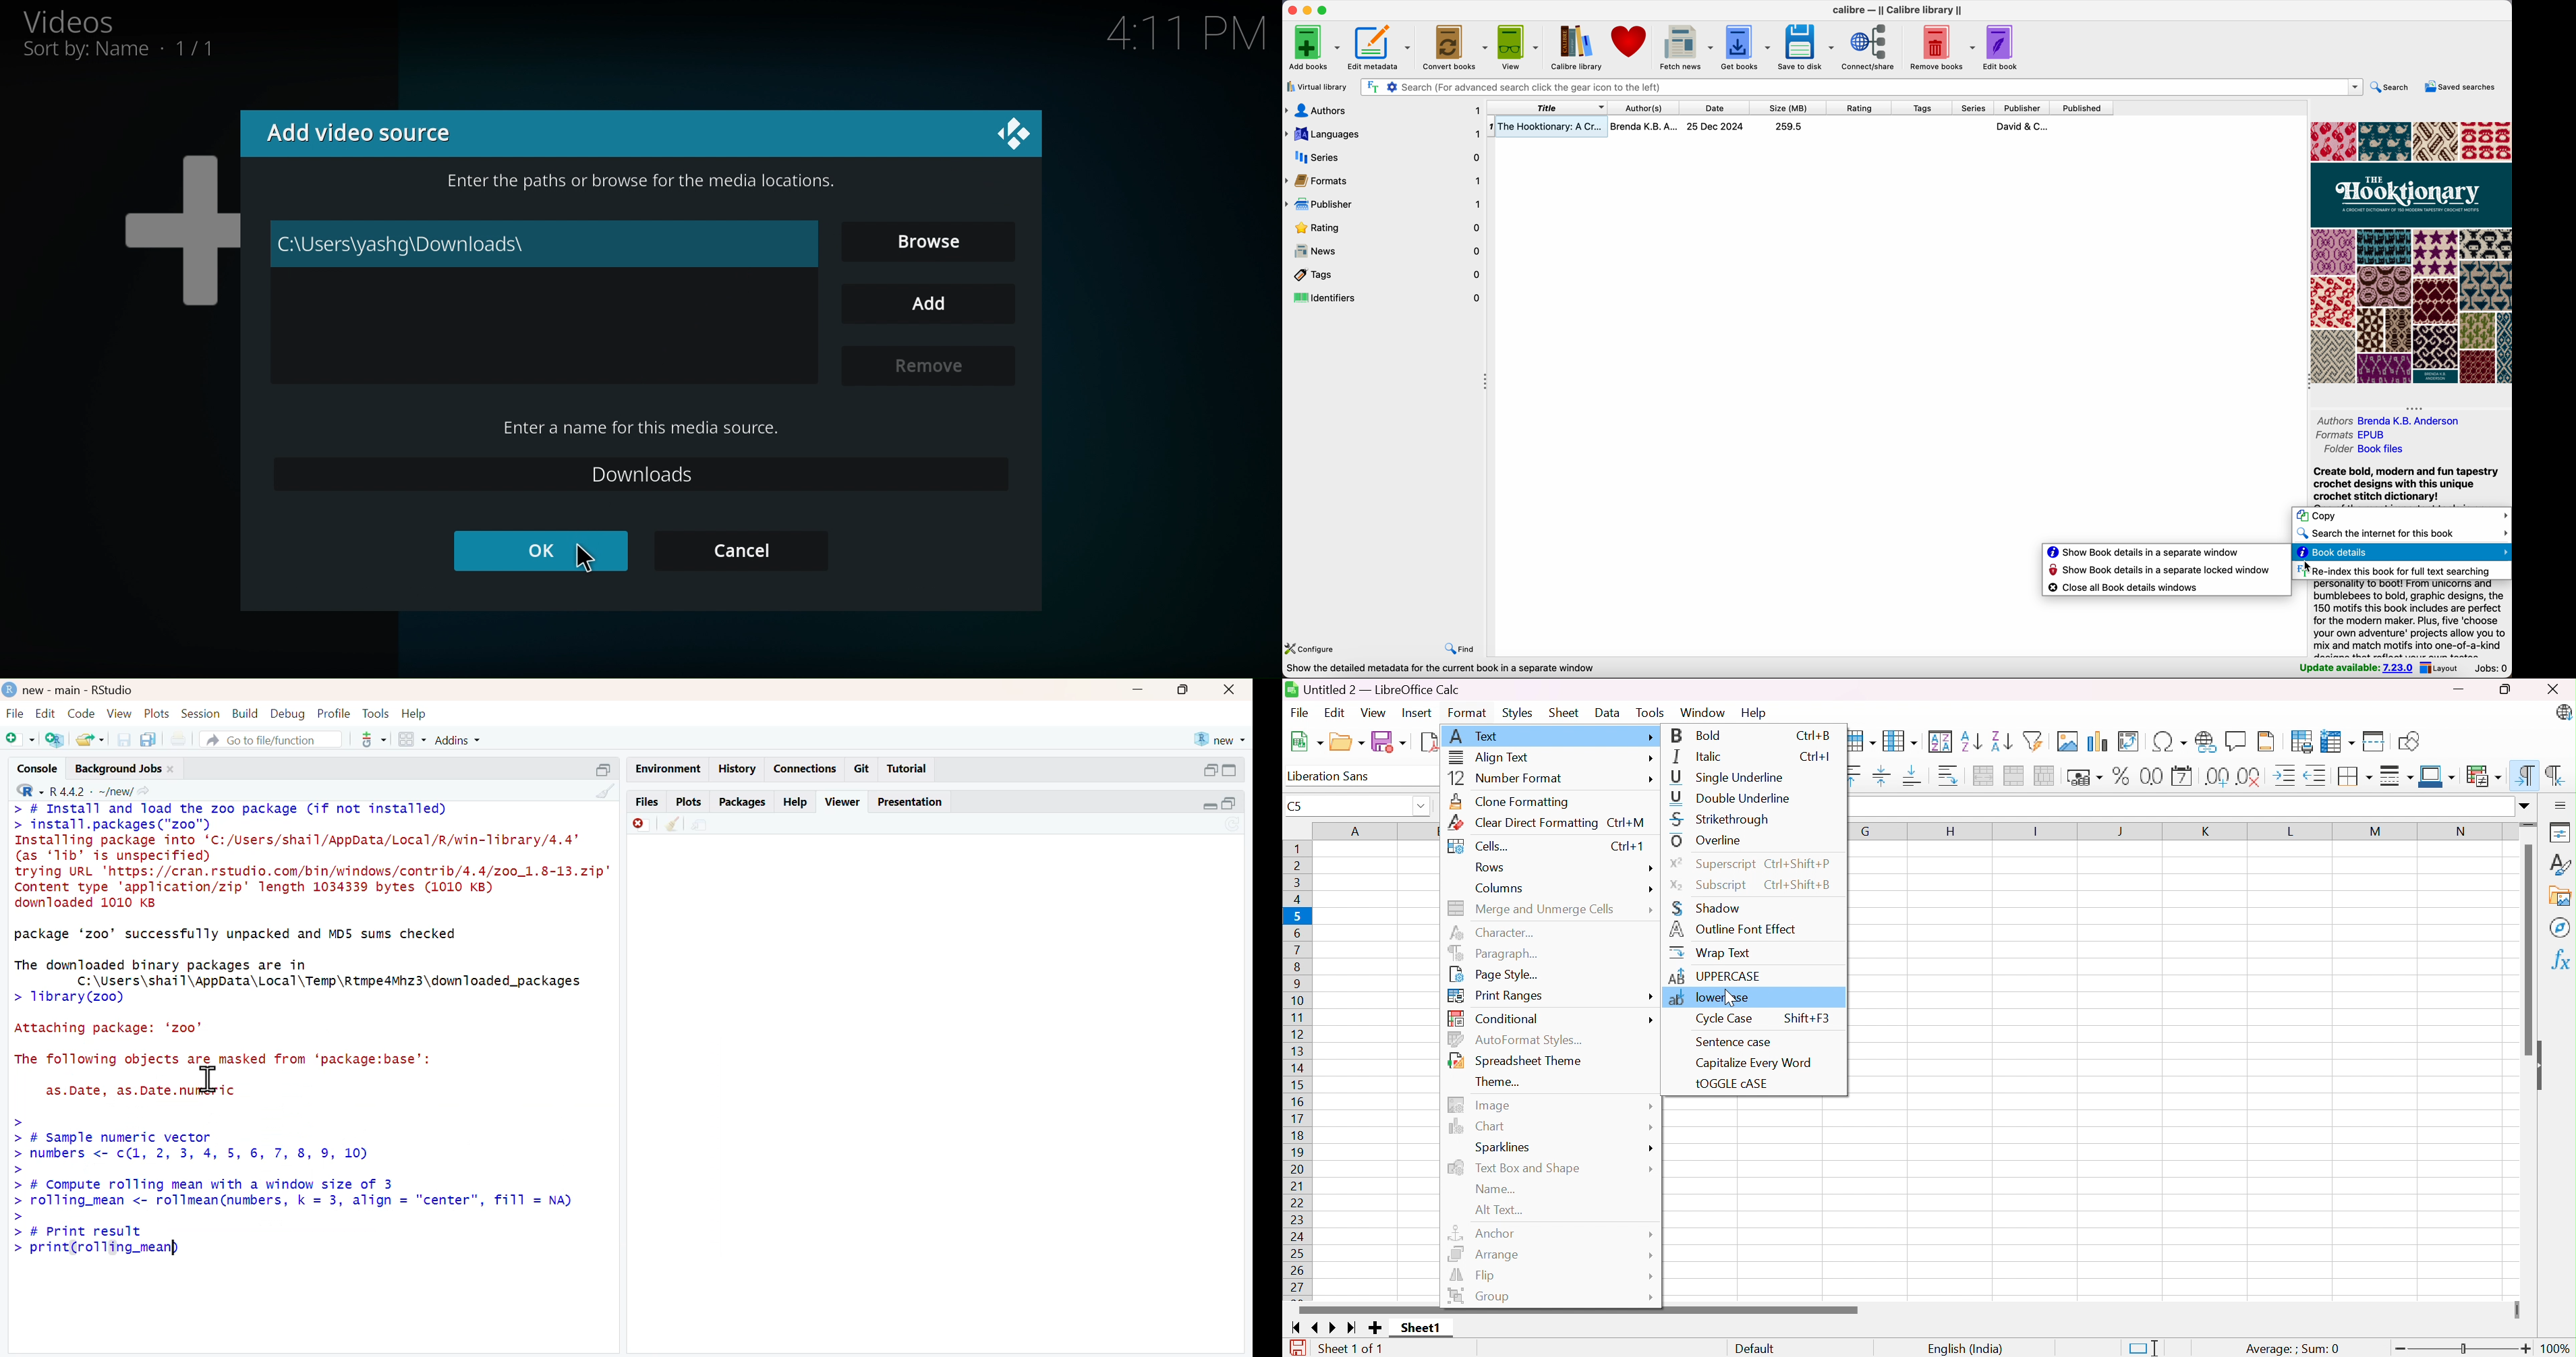 This screenshot has height=1372, width=2576. What do you see at coordinates (1211, 770) in the screenshot?
I see `open in separate window` at bounding box center [1211, 770].